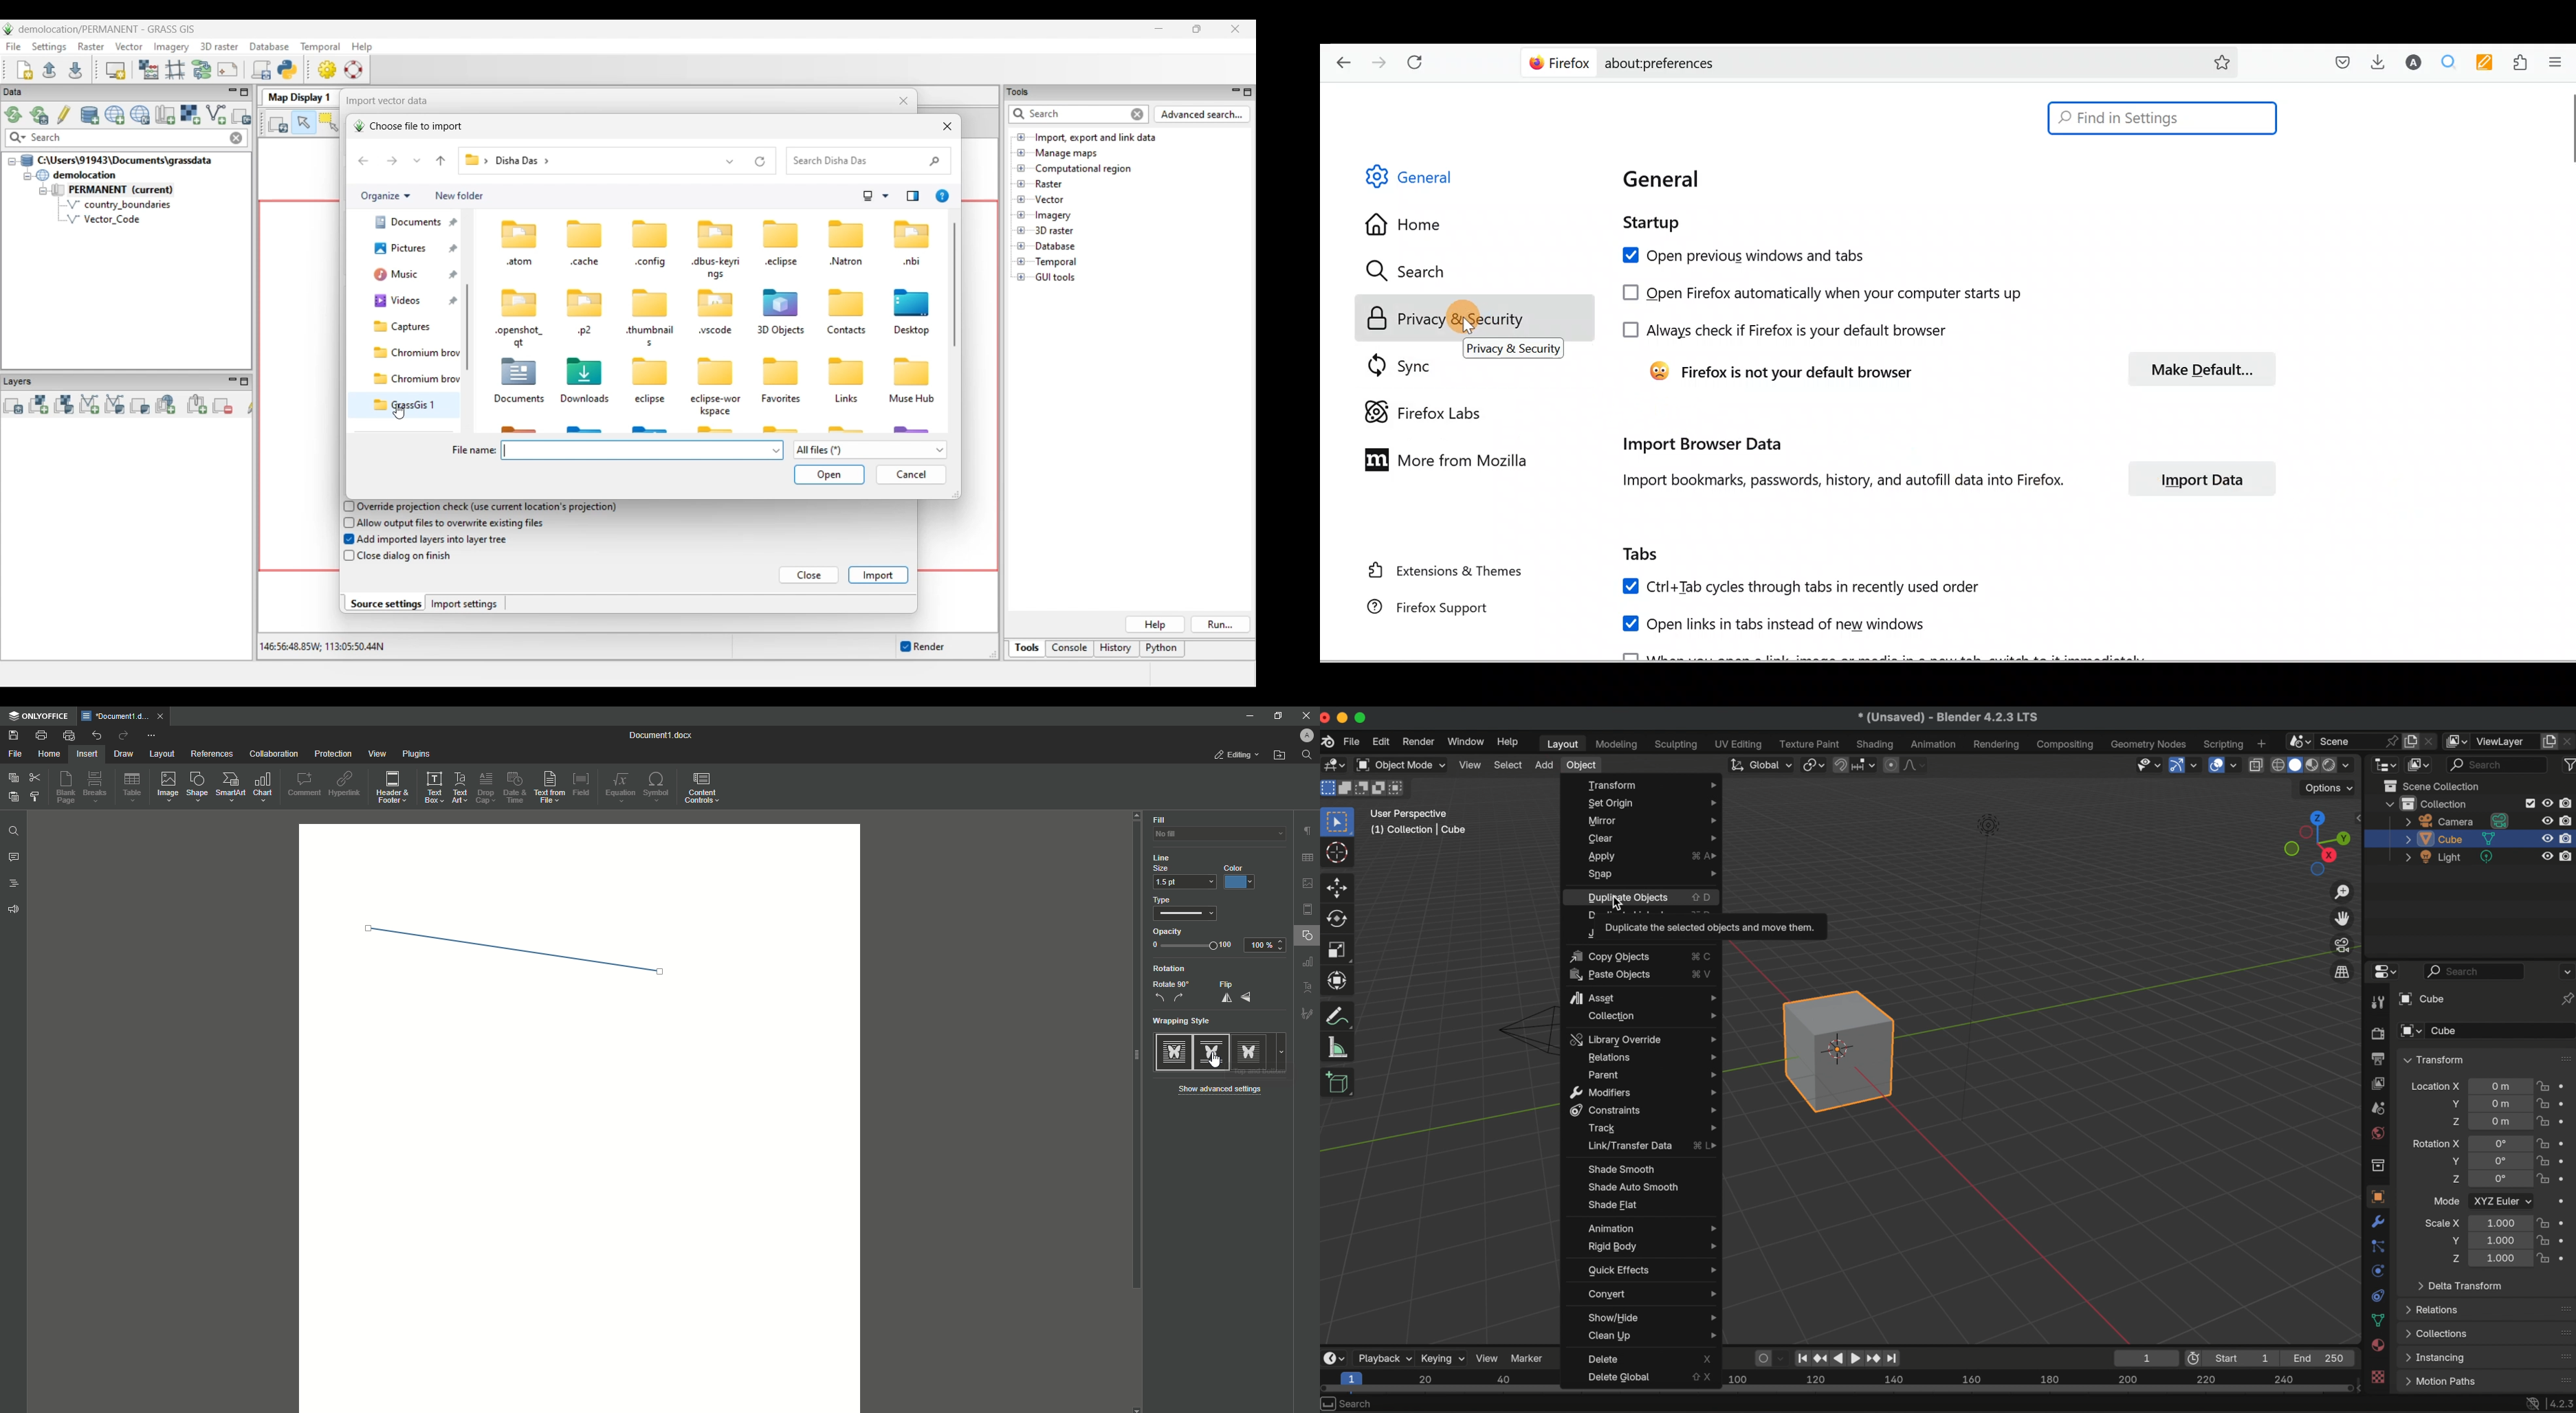  What do you see at coordinates (461, 787) in the screenshot?
I see `Text Art` at bounding box center [461, 787].